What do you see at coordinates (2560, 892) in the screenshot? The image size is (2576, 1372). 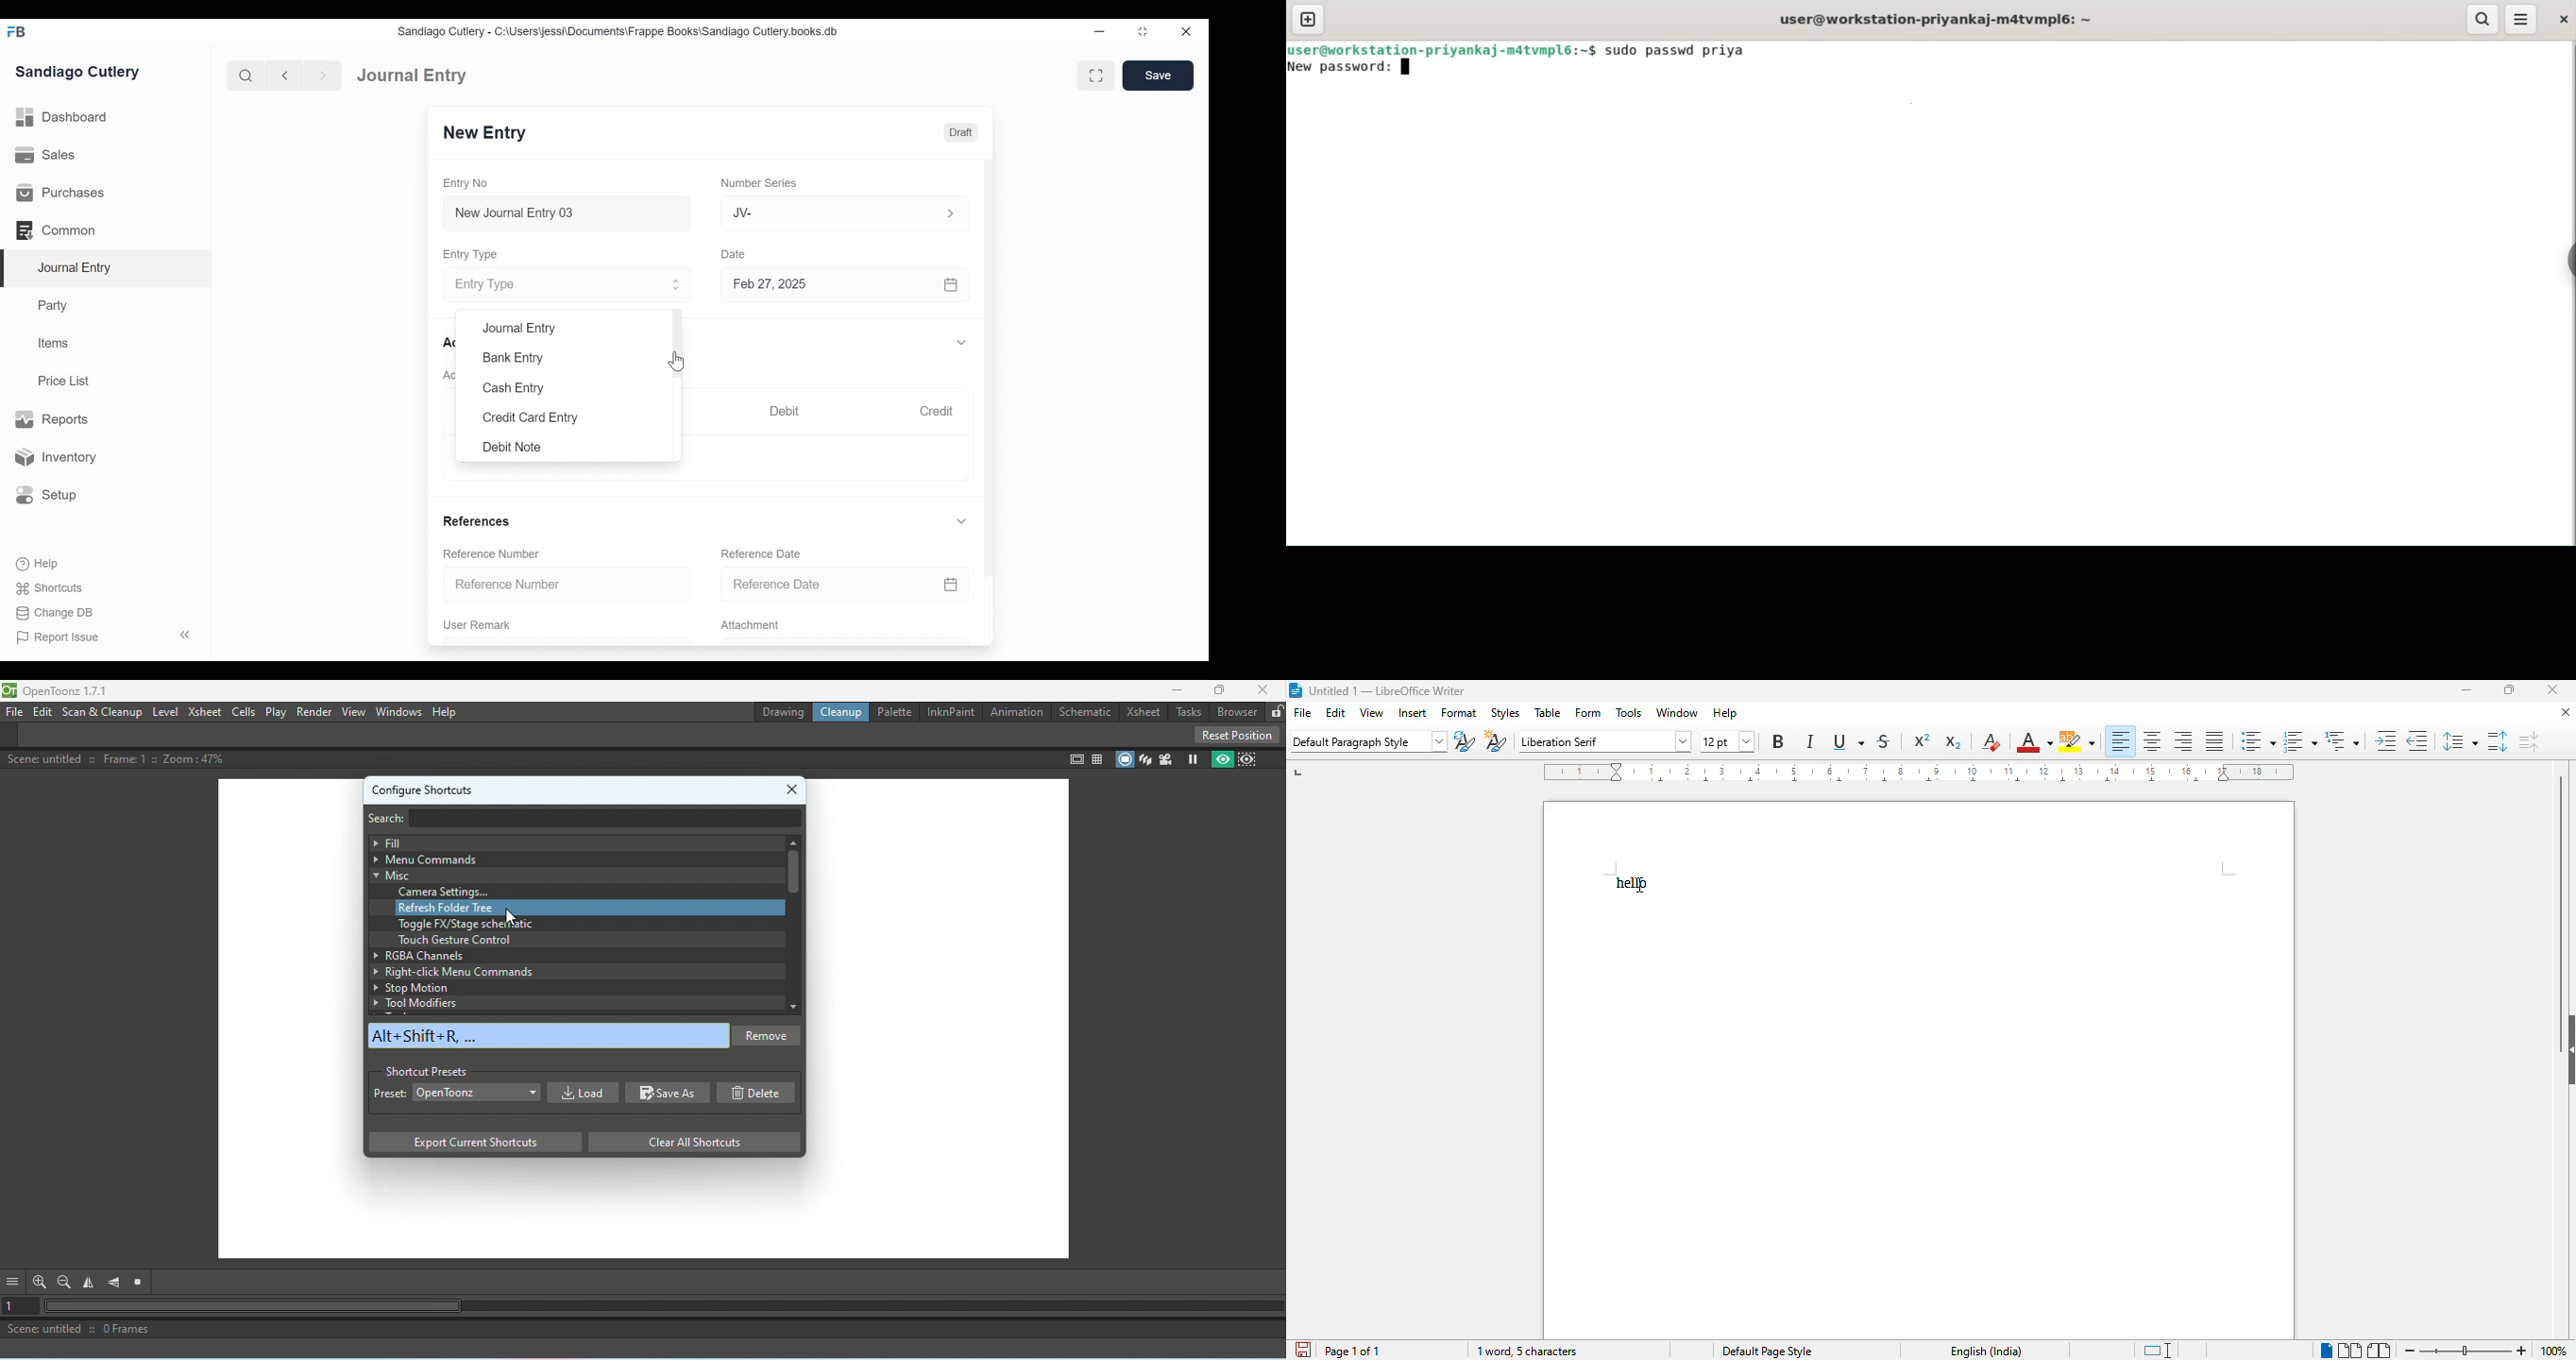 I see `vertical scroll bar` at bounding box center [2560, 892].